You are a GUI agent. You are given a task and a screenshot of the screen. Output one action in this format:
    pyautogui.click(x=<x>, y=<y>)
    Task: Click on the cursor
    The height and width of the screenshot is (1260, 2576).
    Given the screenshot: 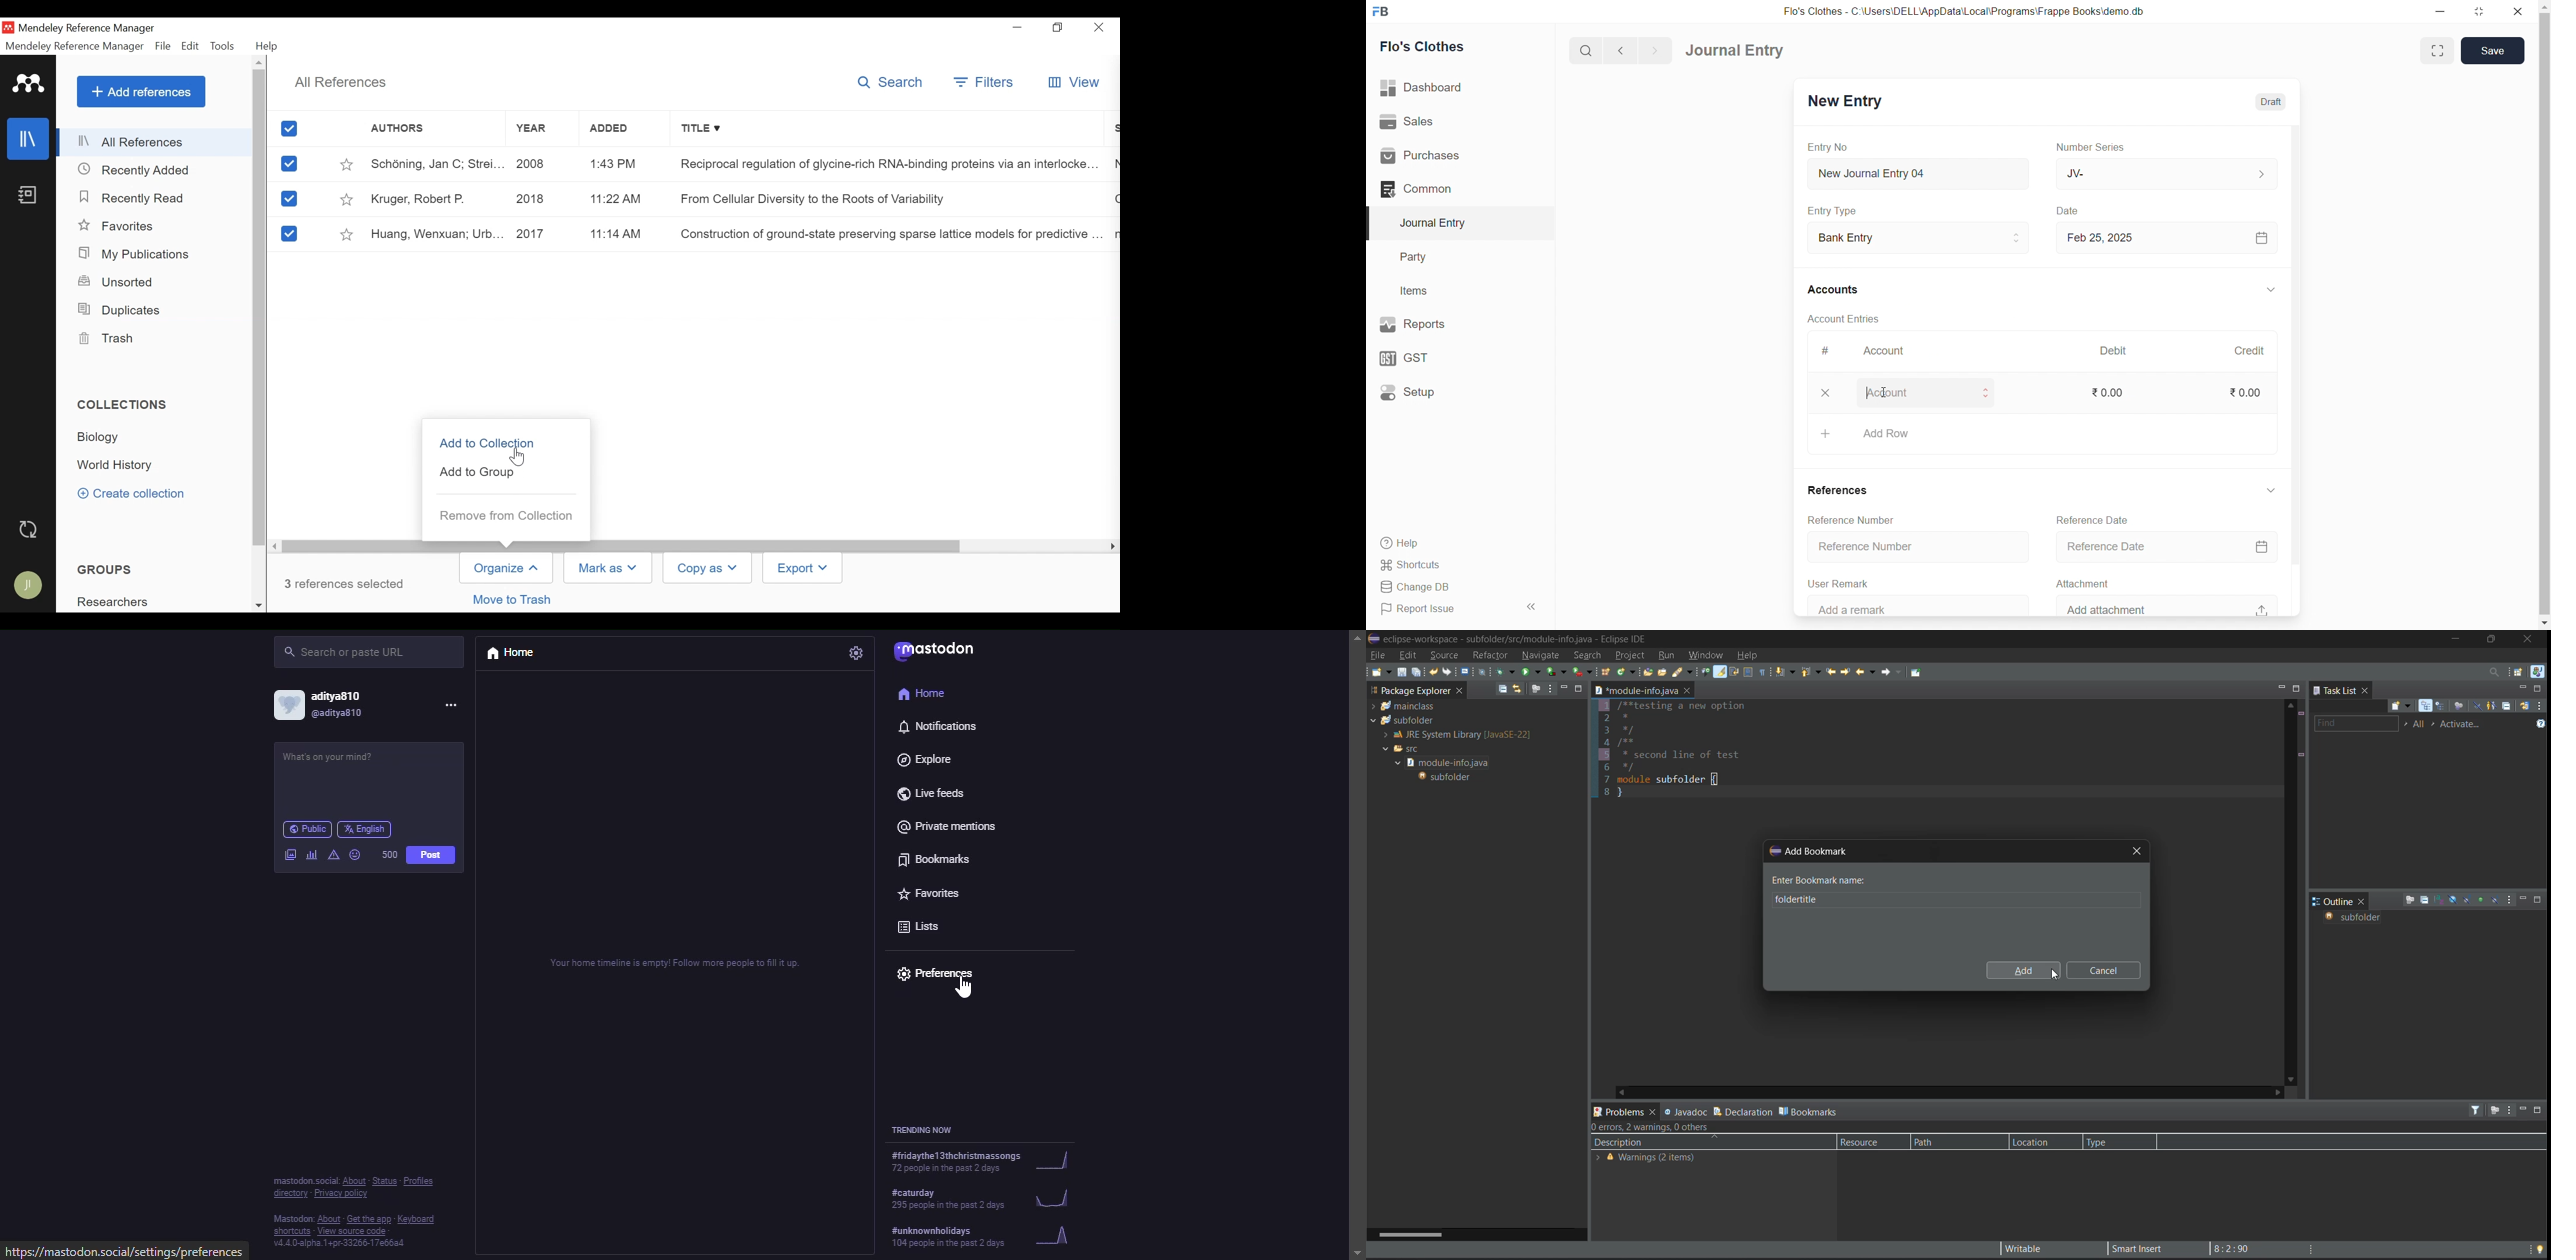 What is the action you would take?
    pyautogui.click(x=964, y=990)
    